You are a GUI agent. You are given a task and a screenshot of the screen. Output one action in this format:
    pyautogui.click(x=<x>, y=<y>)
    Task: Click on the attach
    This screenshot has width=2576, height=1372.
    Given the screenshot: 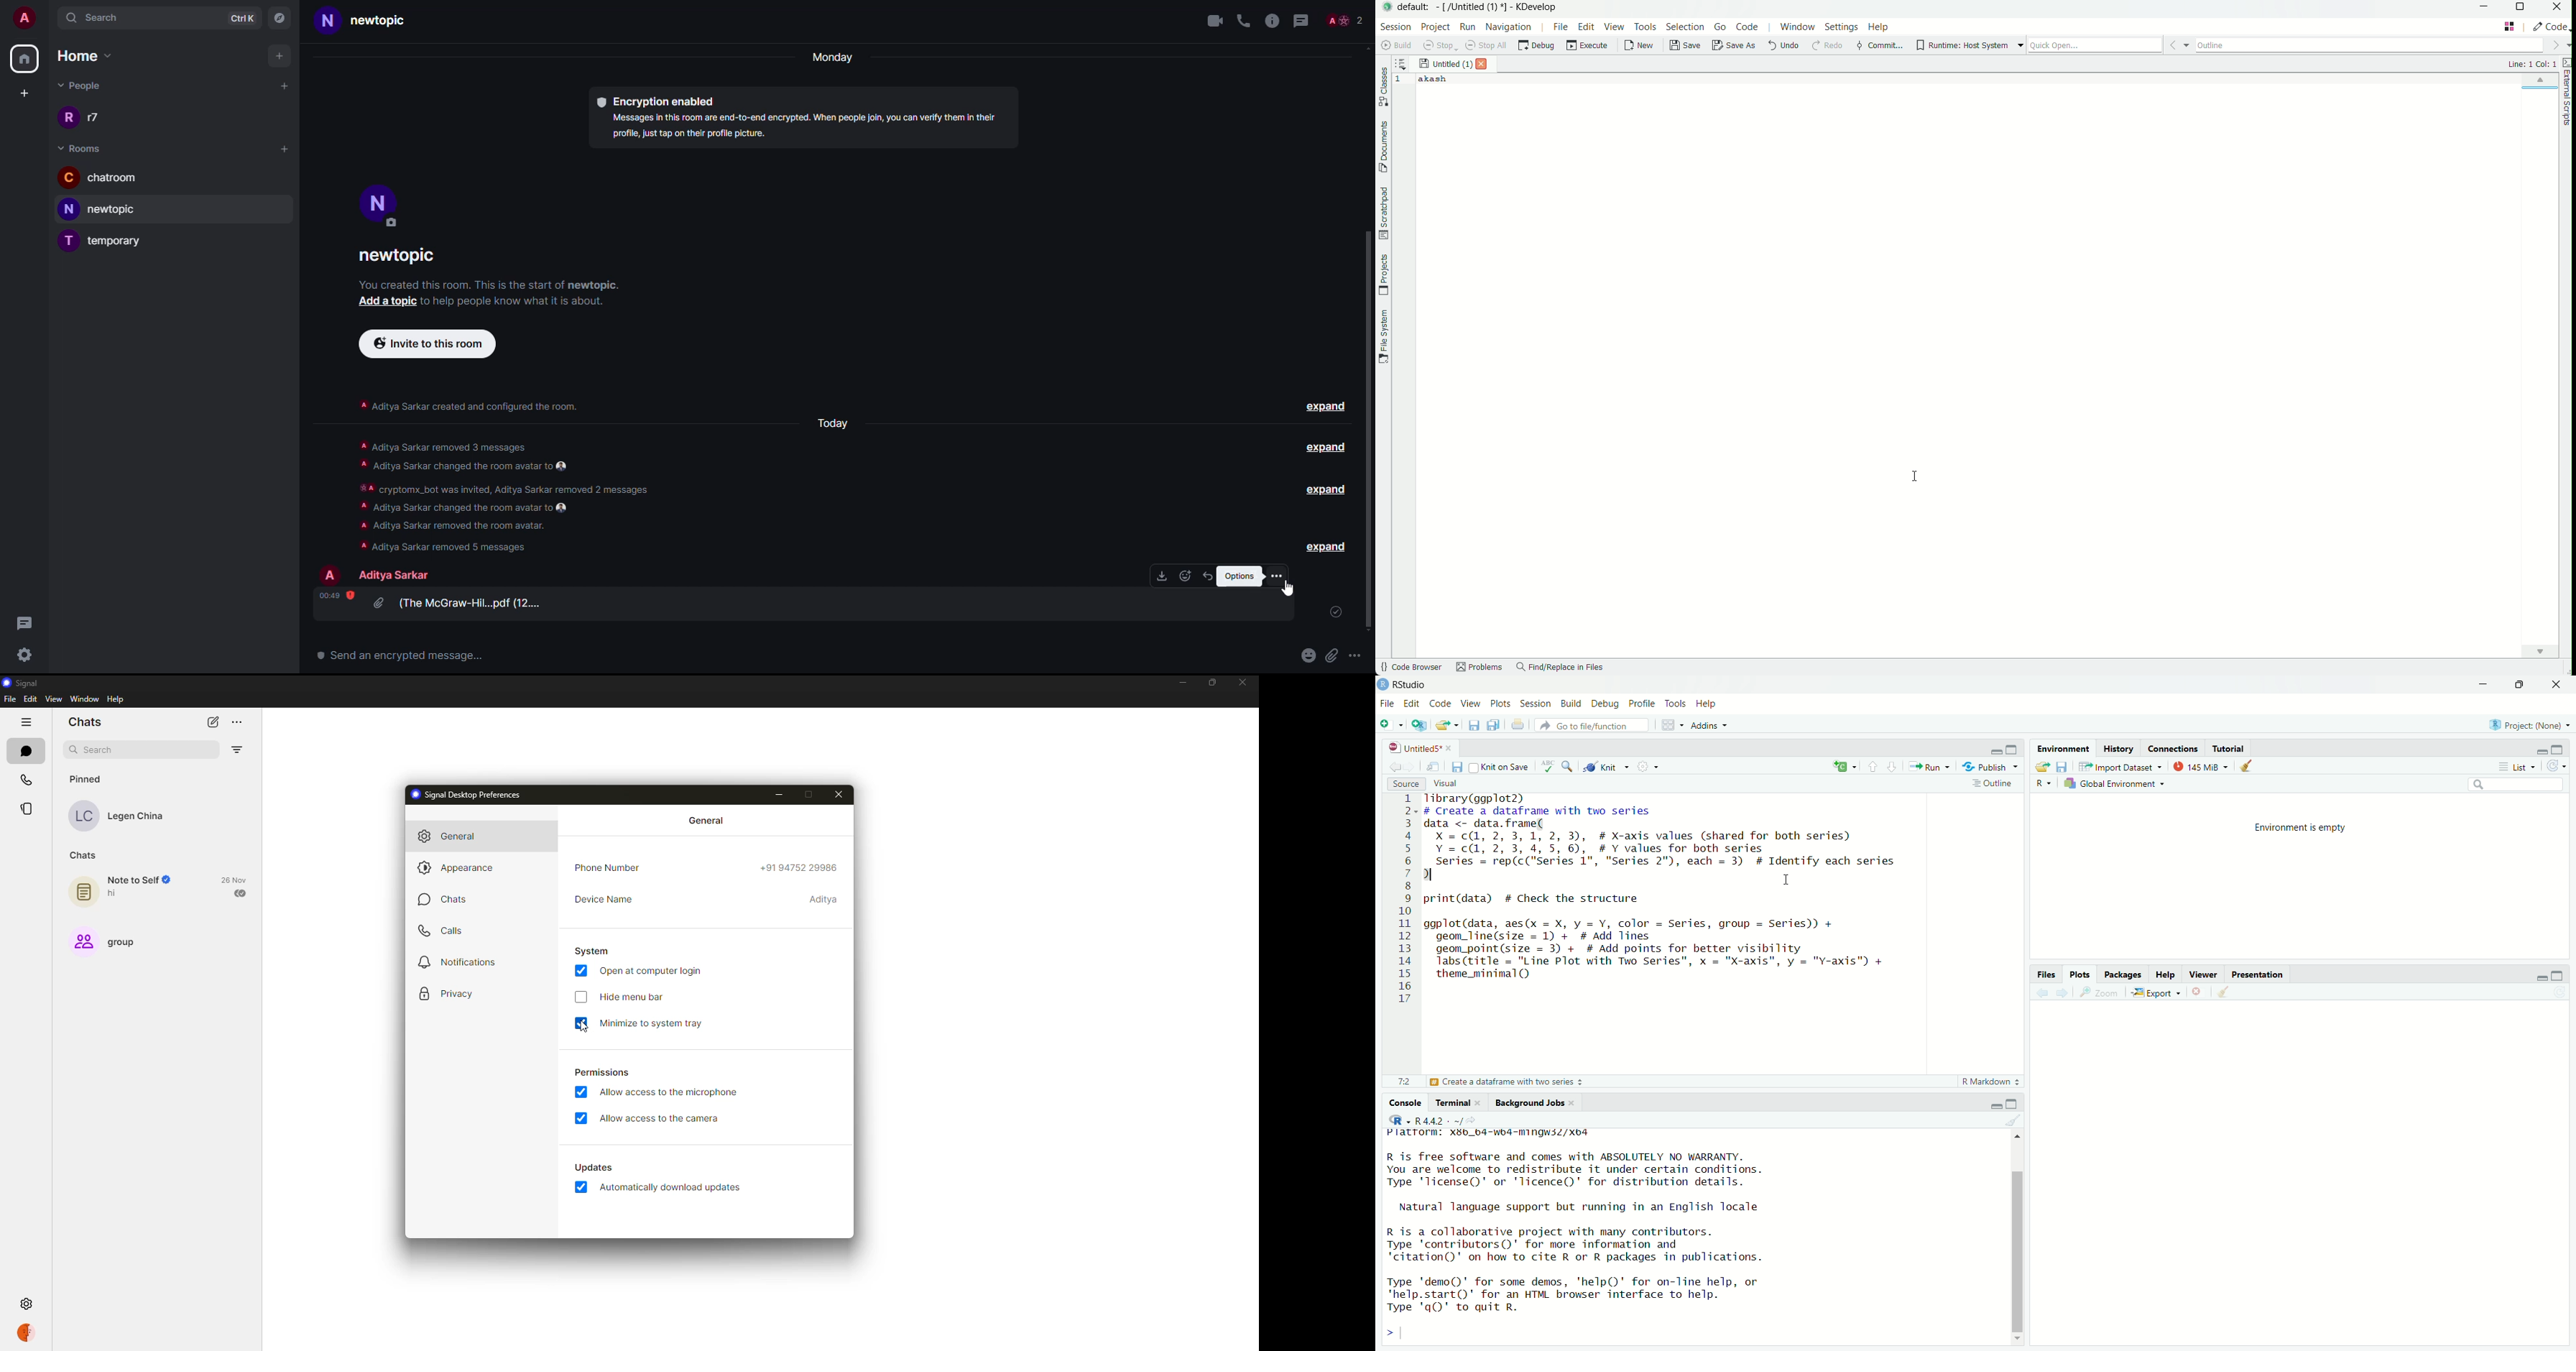 What is the action you would take?
    pyautogui.click(x=1332, y=655)
    